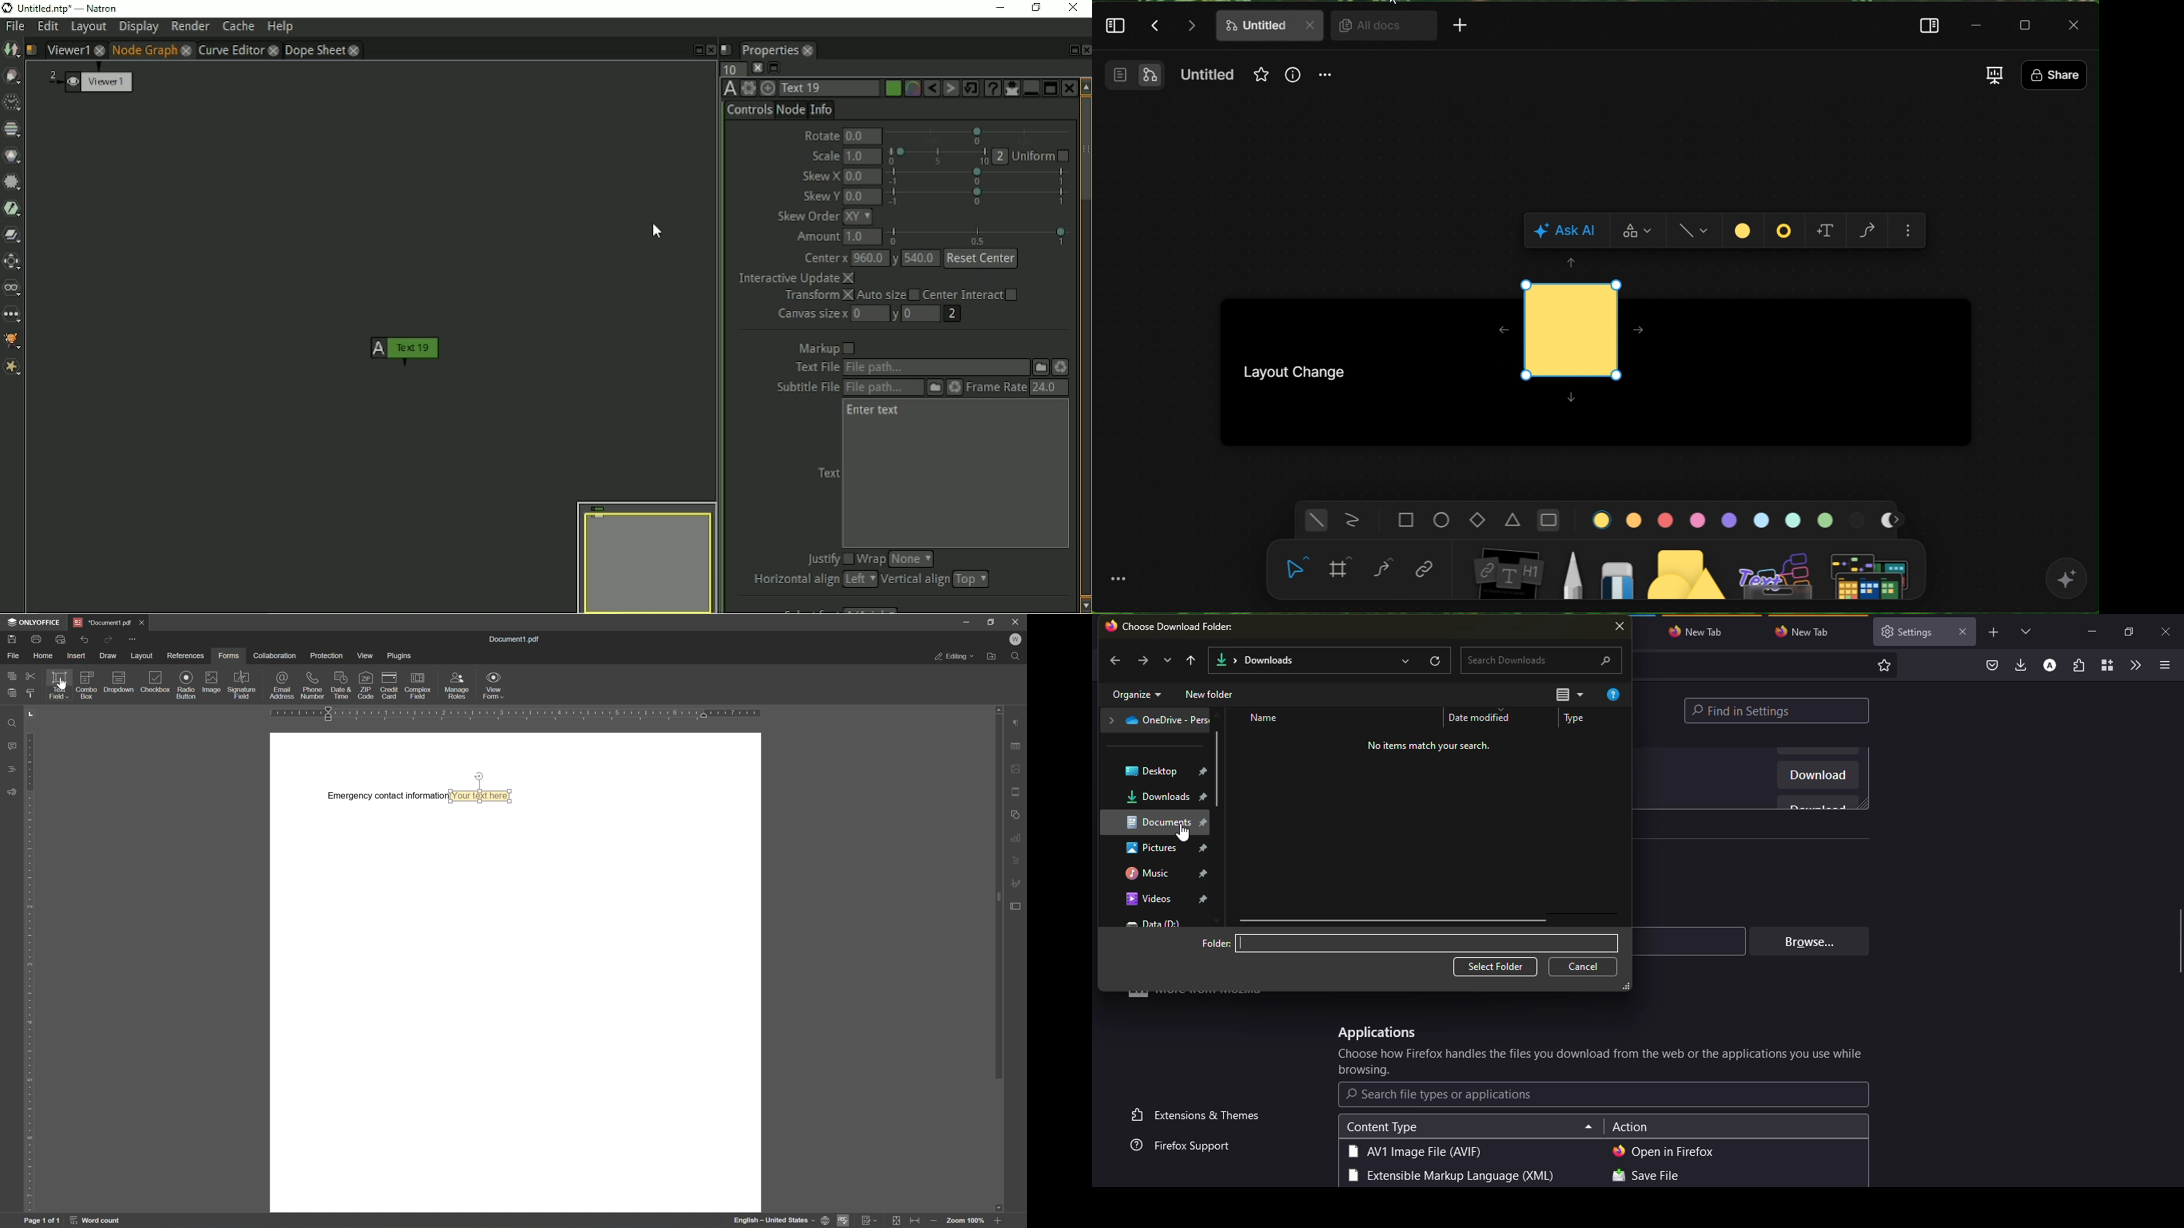 Image resolution: width=2184 pixels, height=1232 pixels. I want to click on board, so click(1507, 570).